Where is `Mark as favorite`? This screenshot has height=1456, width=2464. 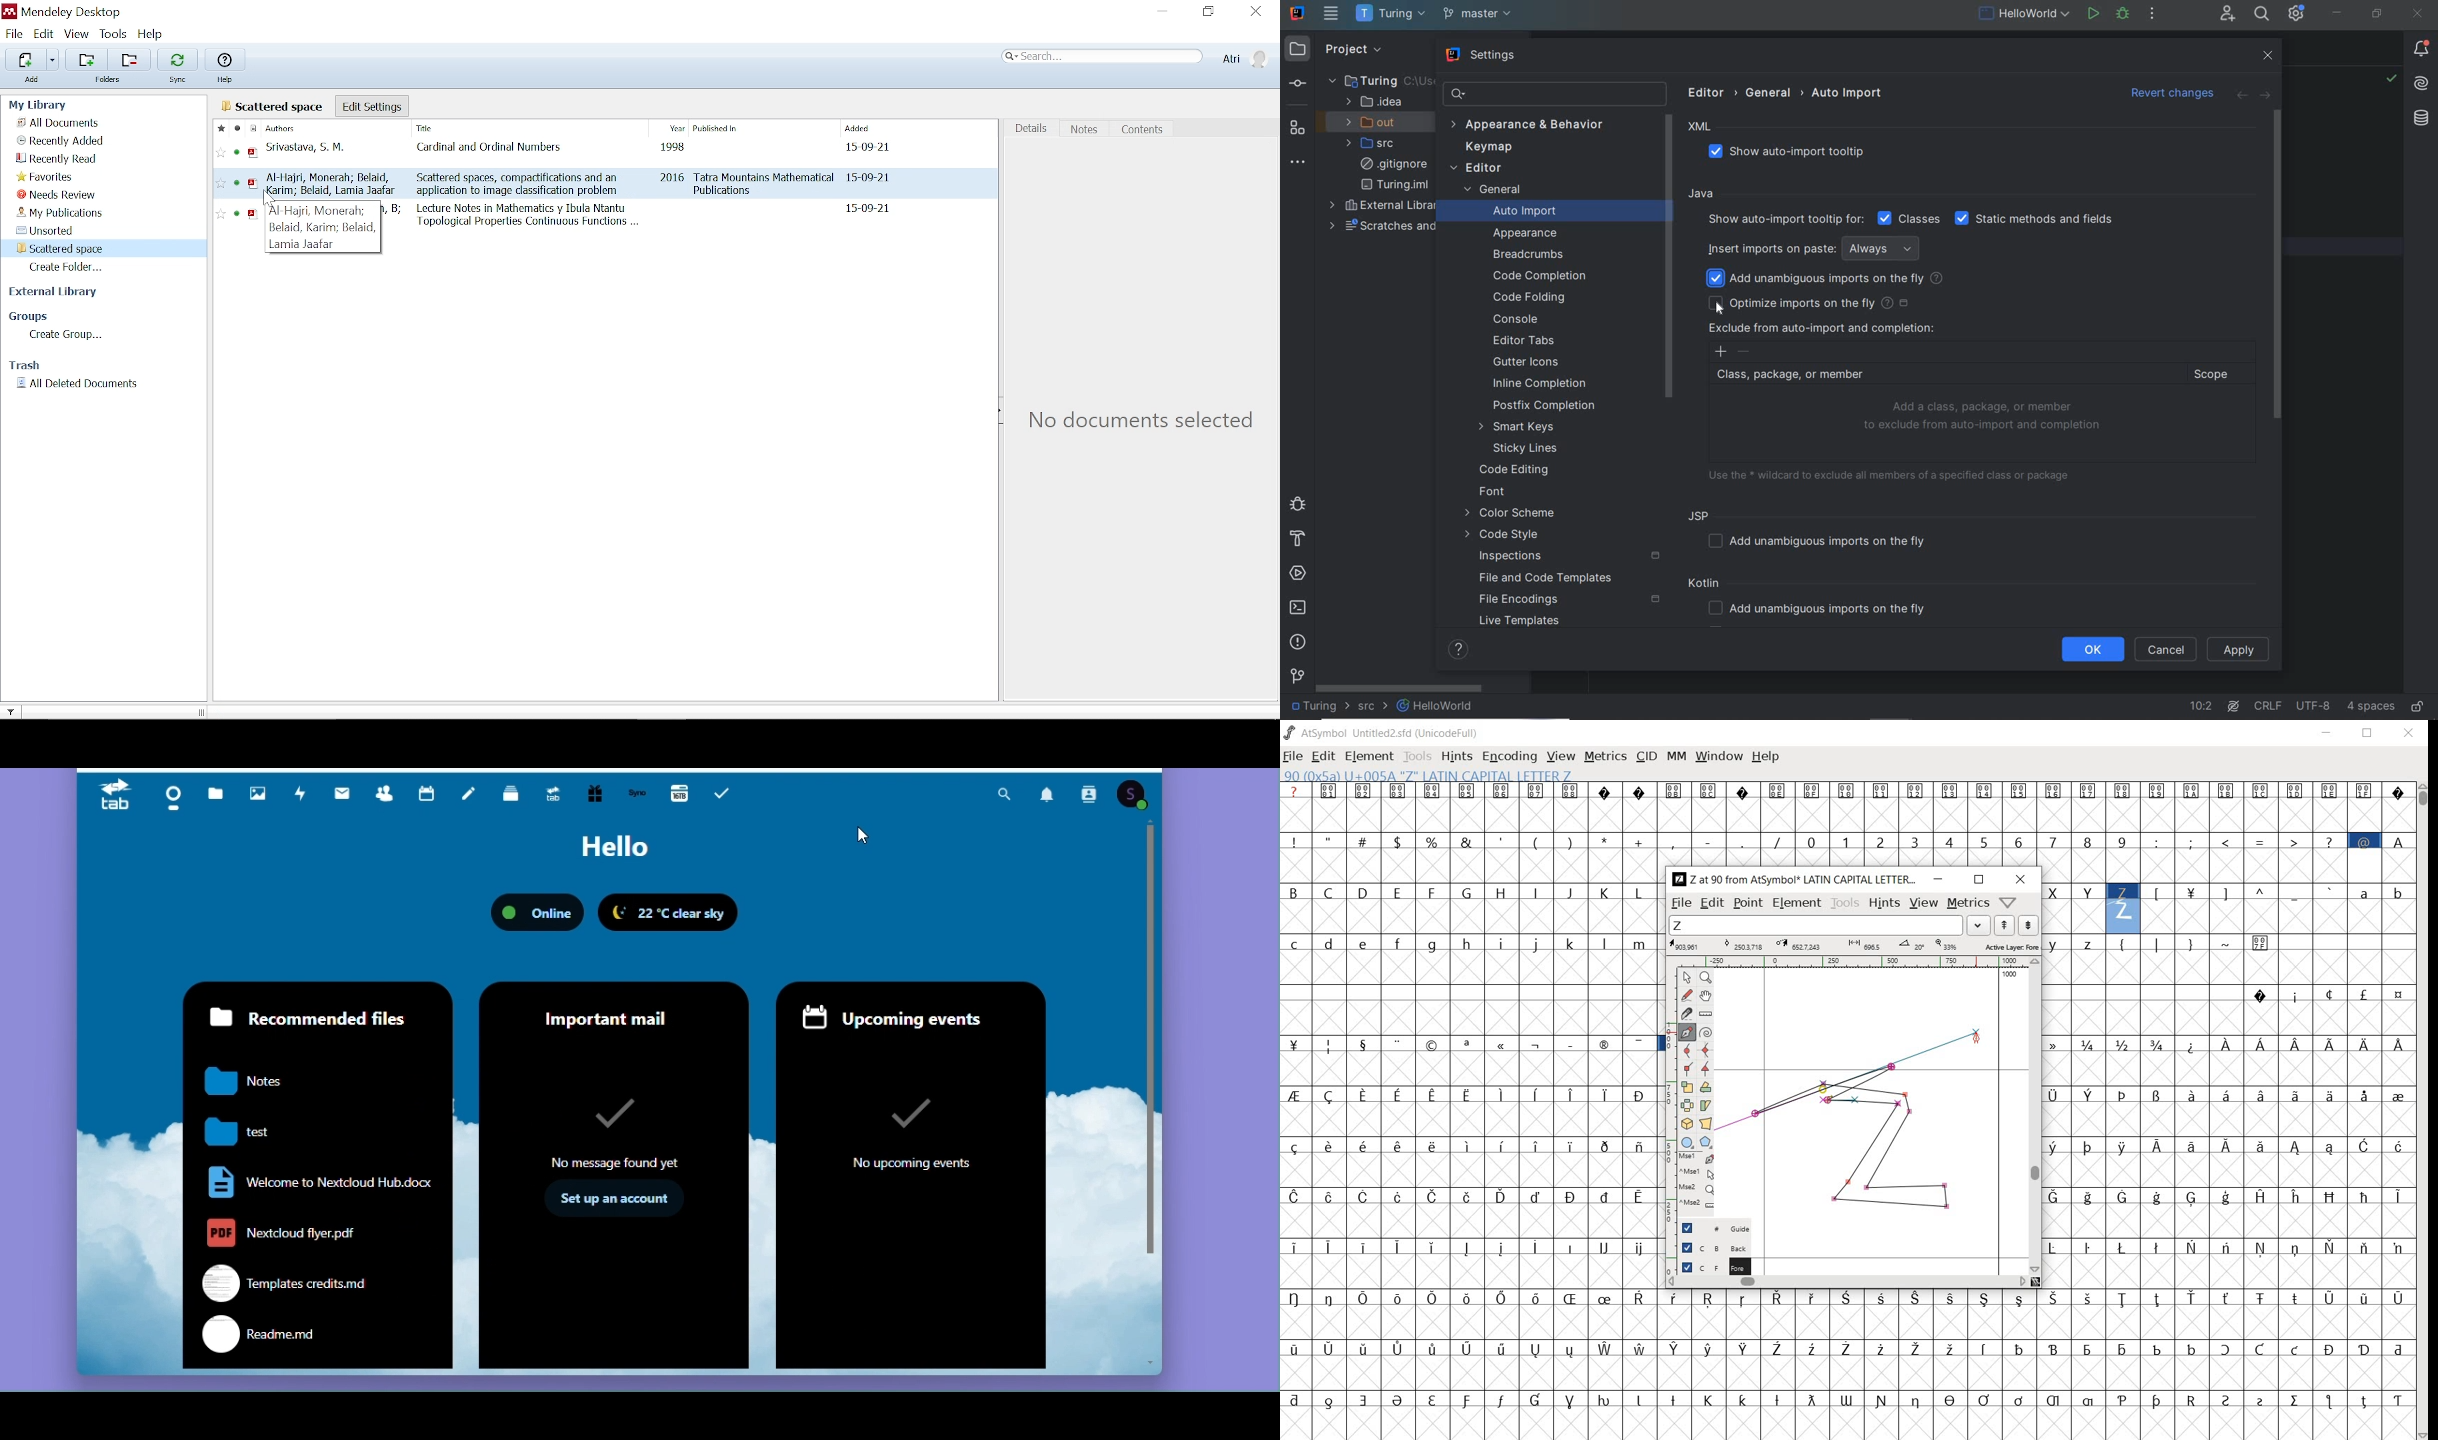
Mark as favorite is located at coordinates (219, 128).